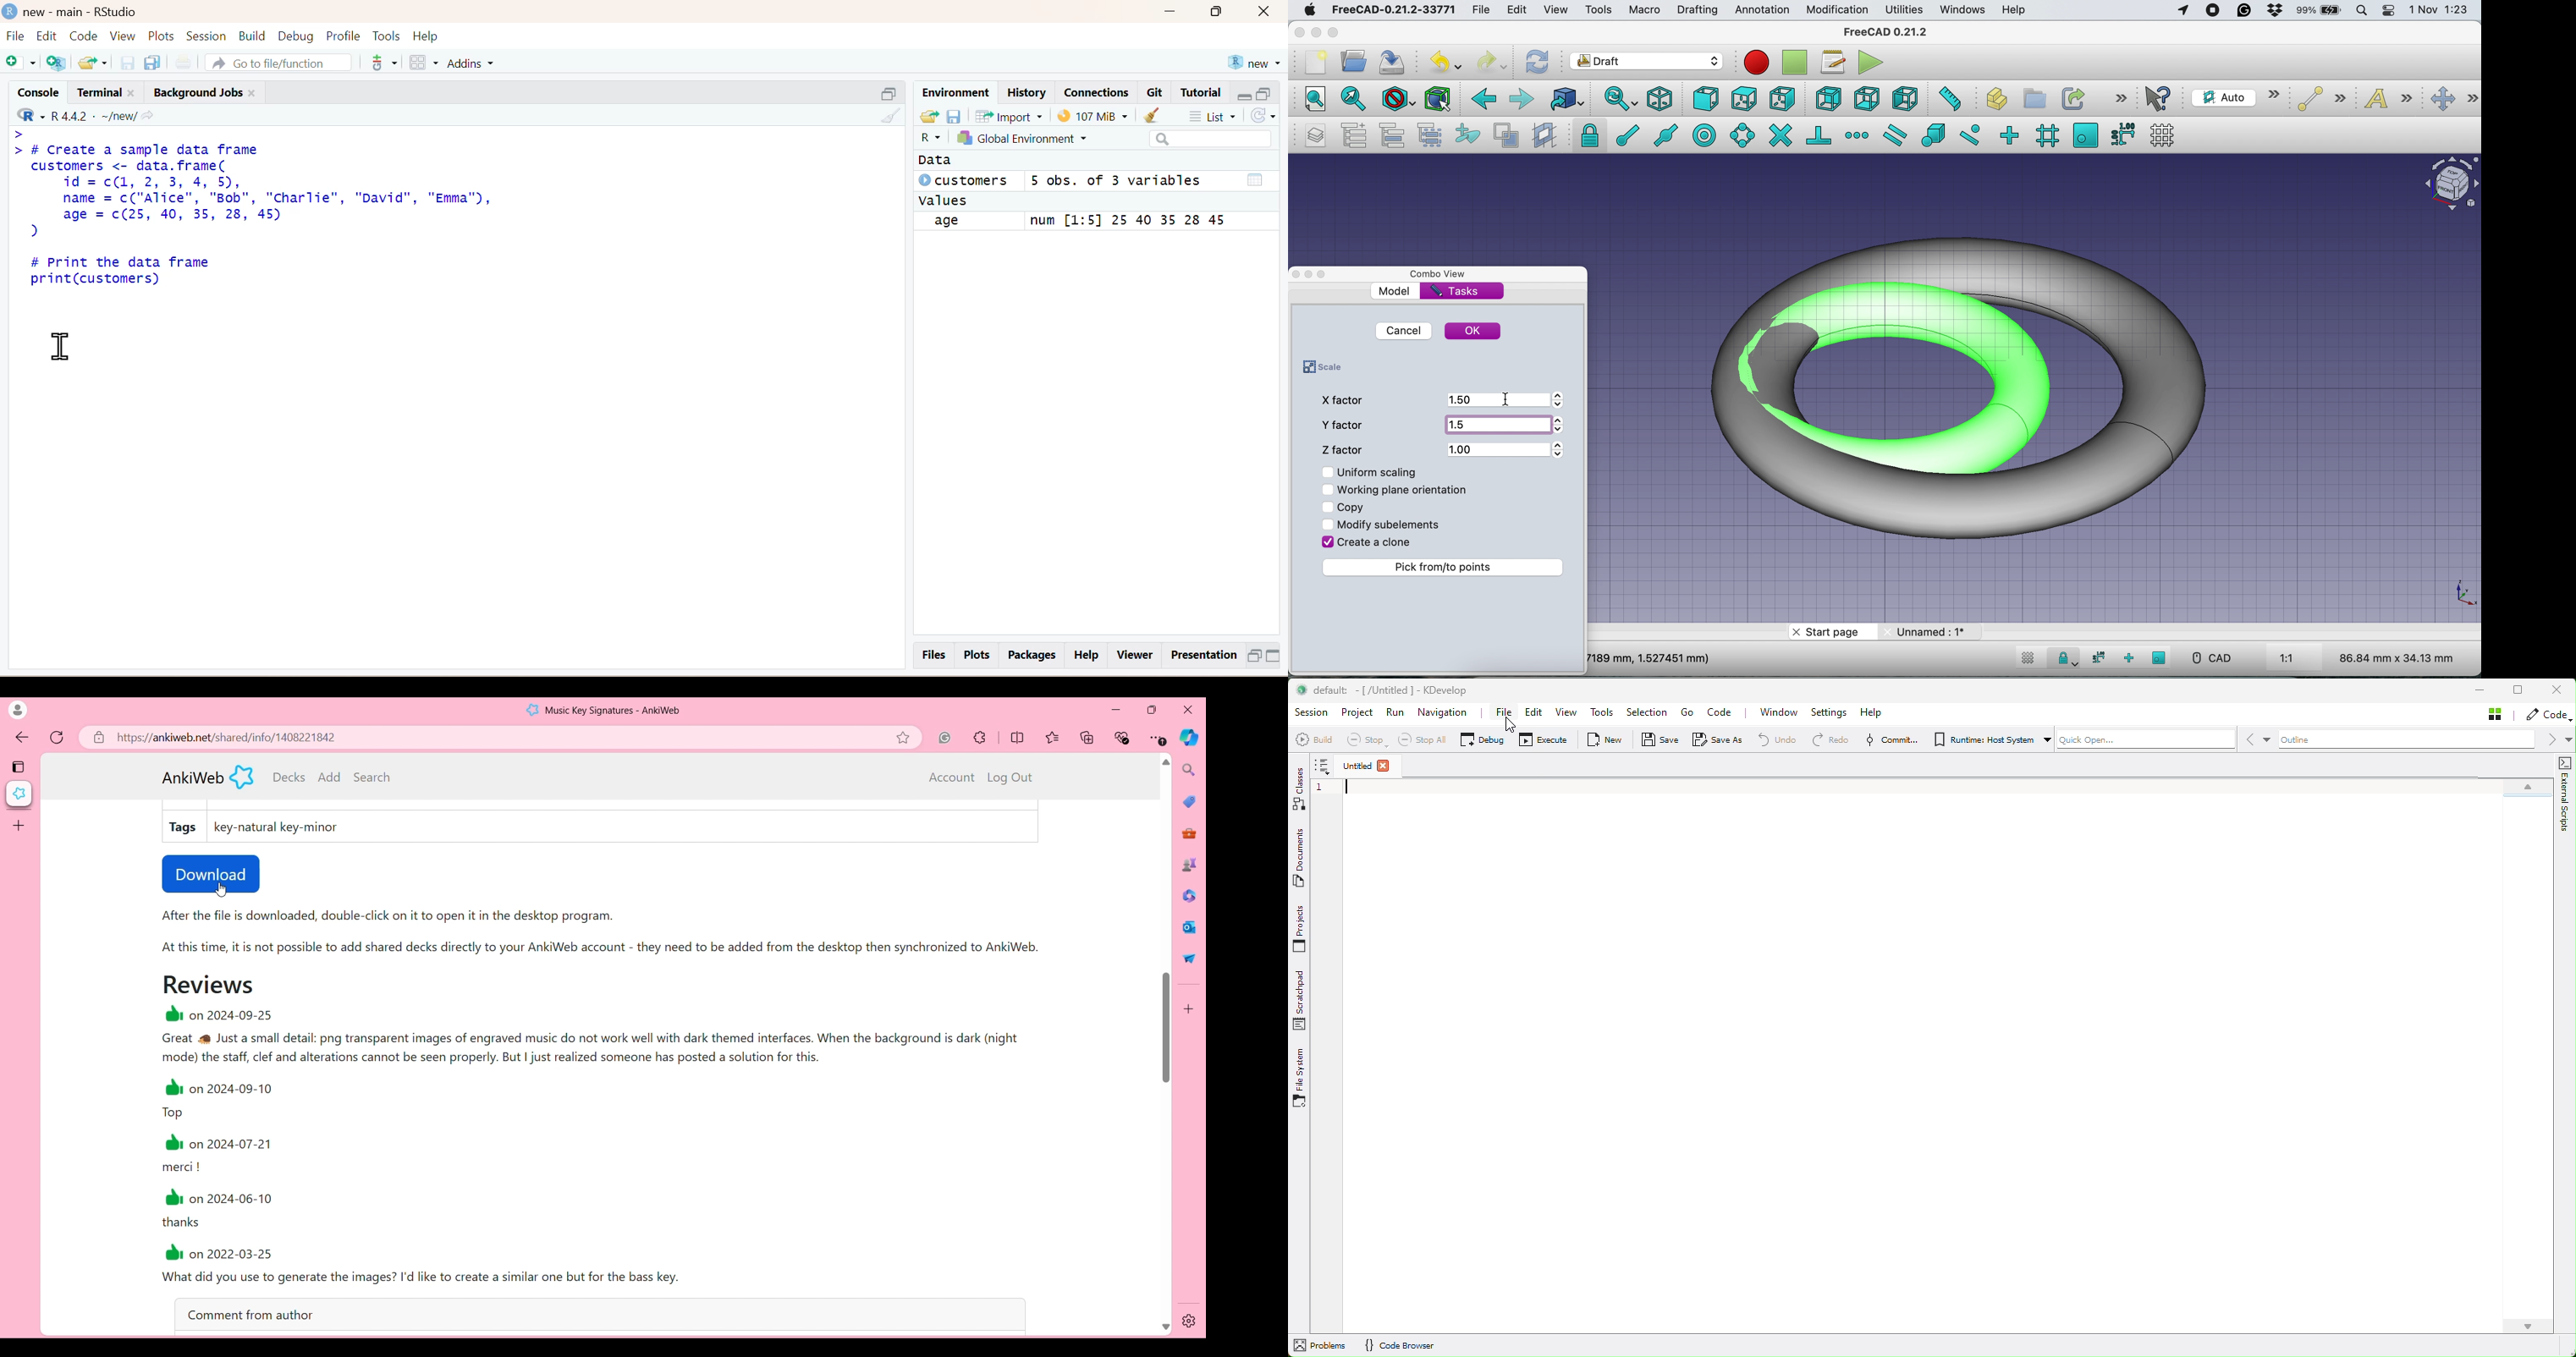 The image size is (2576, 1372). Describe the element at coordinates (1190, 834) in the screenshot. I see `Tools` at that location.